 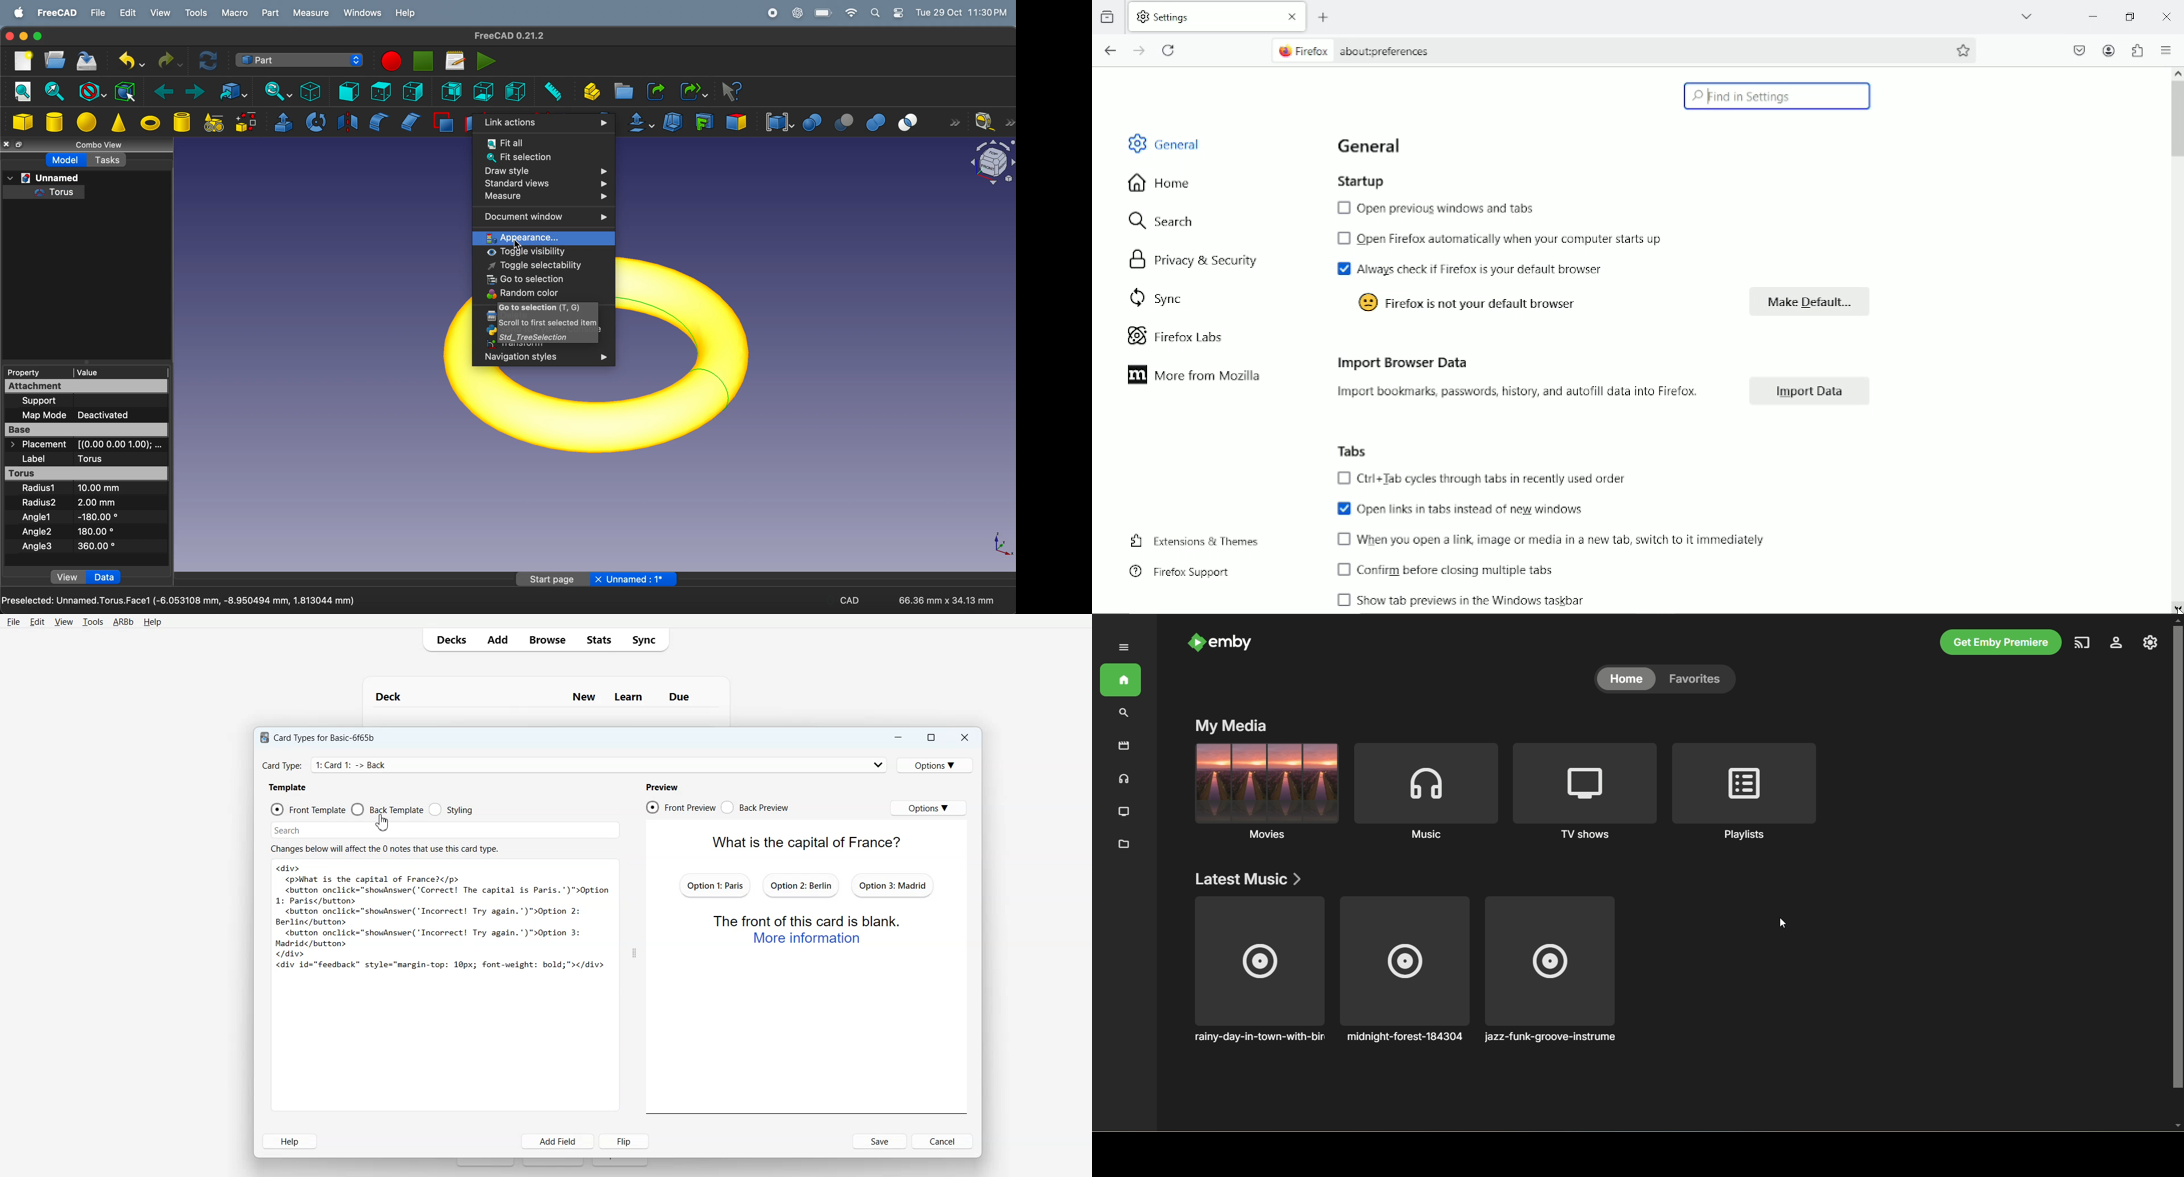 What do you see at coordinates (362, 12) in the screenshot?
I see `windows` at bounding box center [362, 12].